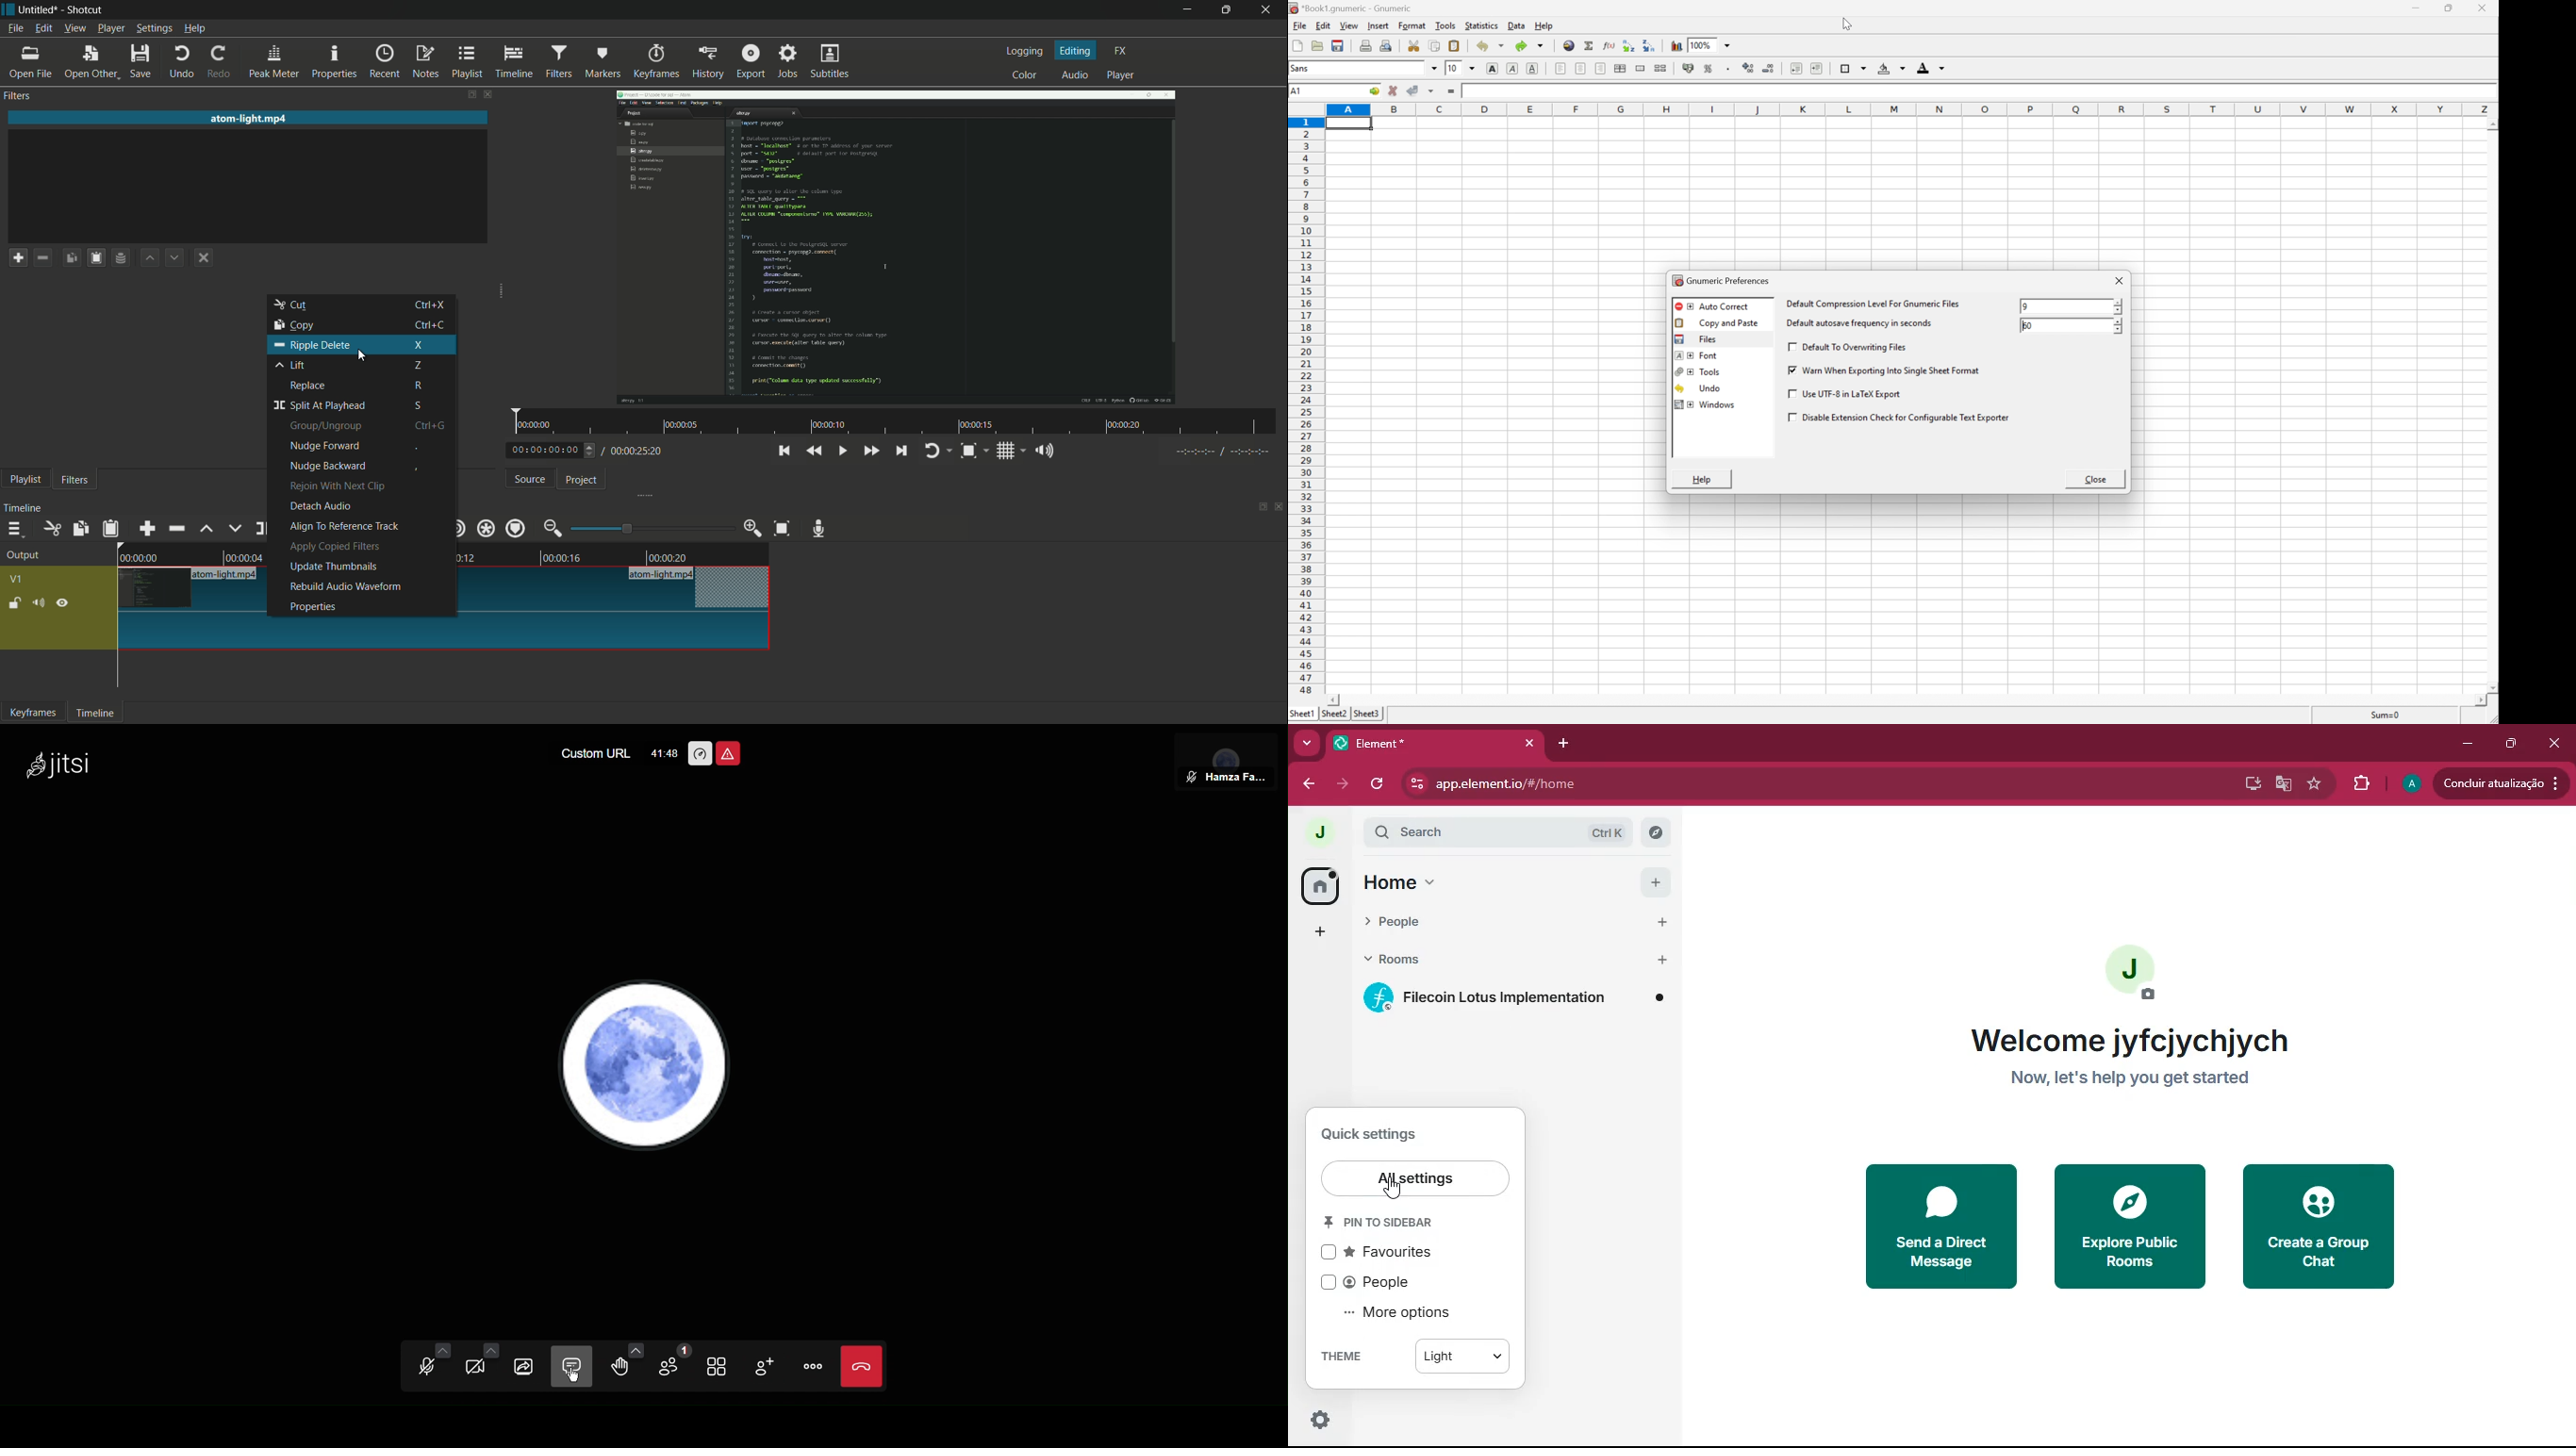 The image size is (2576, 1456). Describe the element at coordinates (335, 547) in the screenshot. I see `apply copied filters` at that location.